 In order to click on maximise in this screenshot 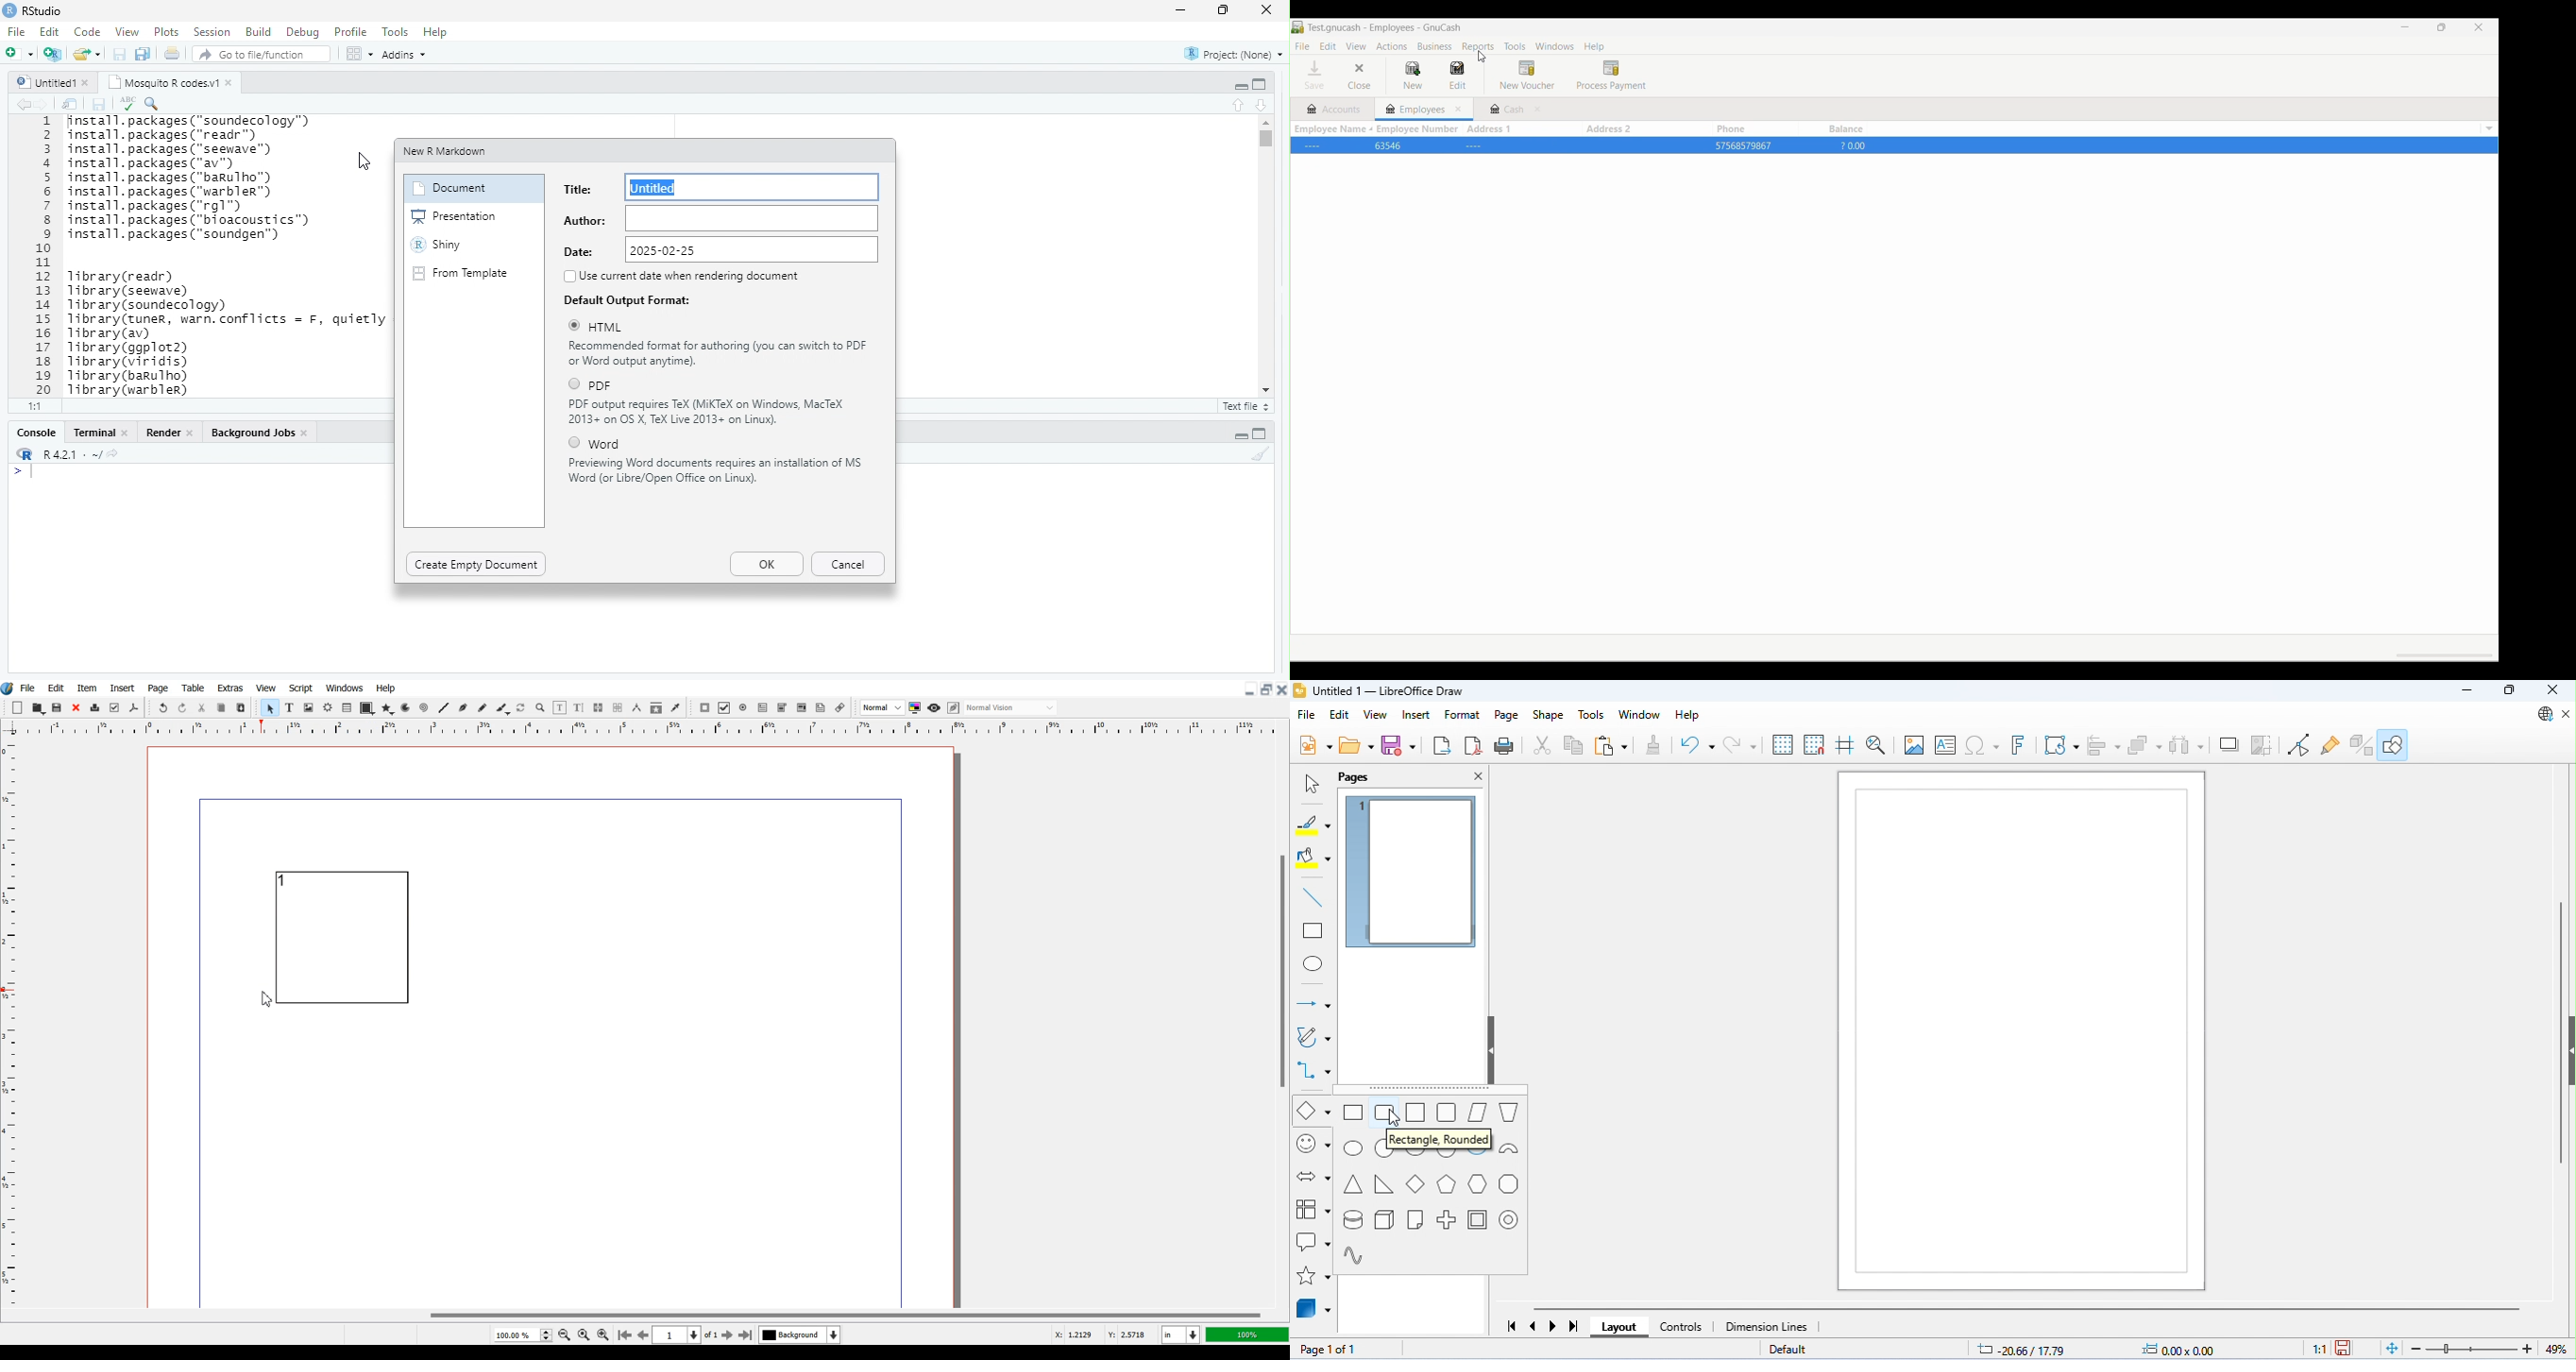, I will do `click(1224, 10)`.